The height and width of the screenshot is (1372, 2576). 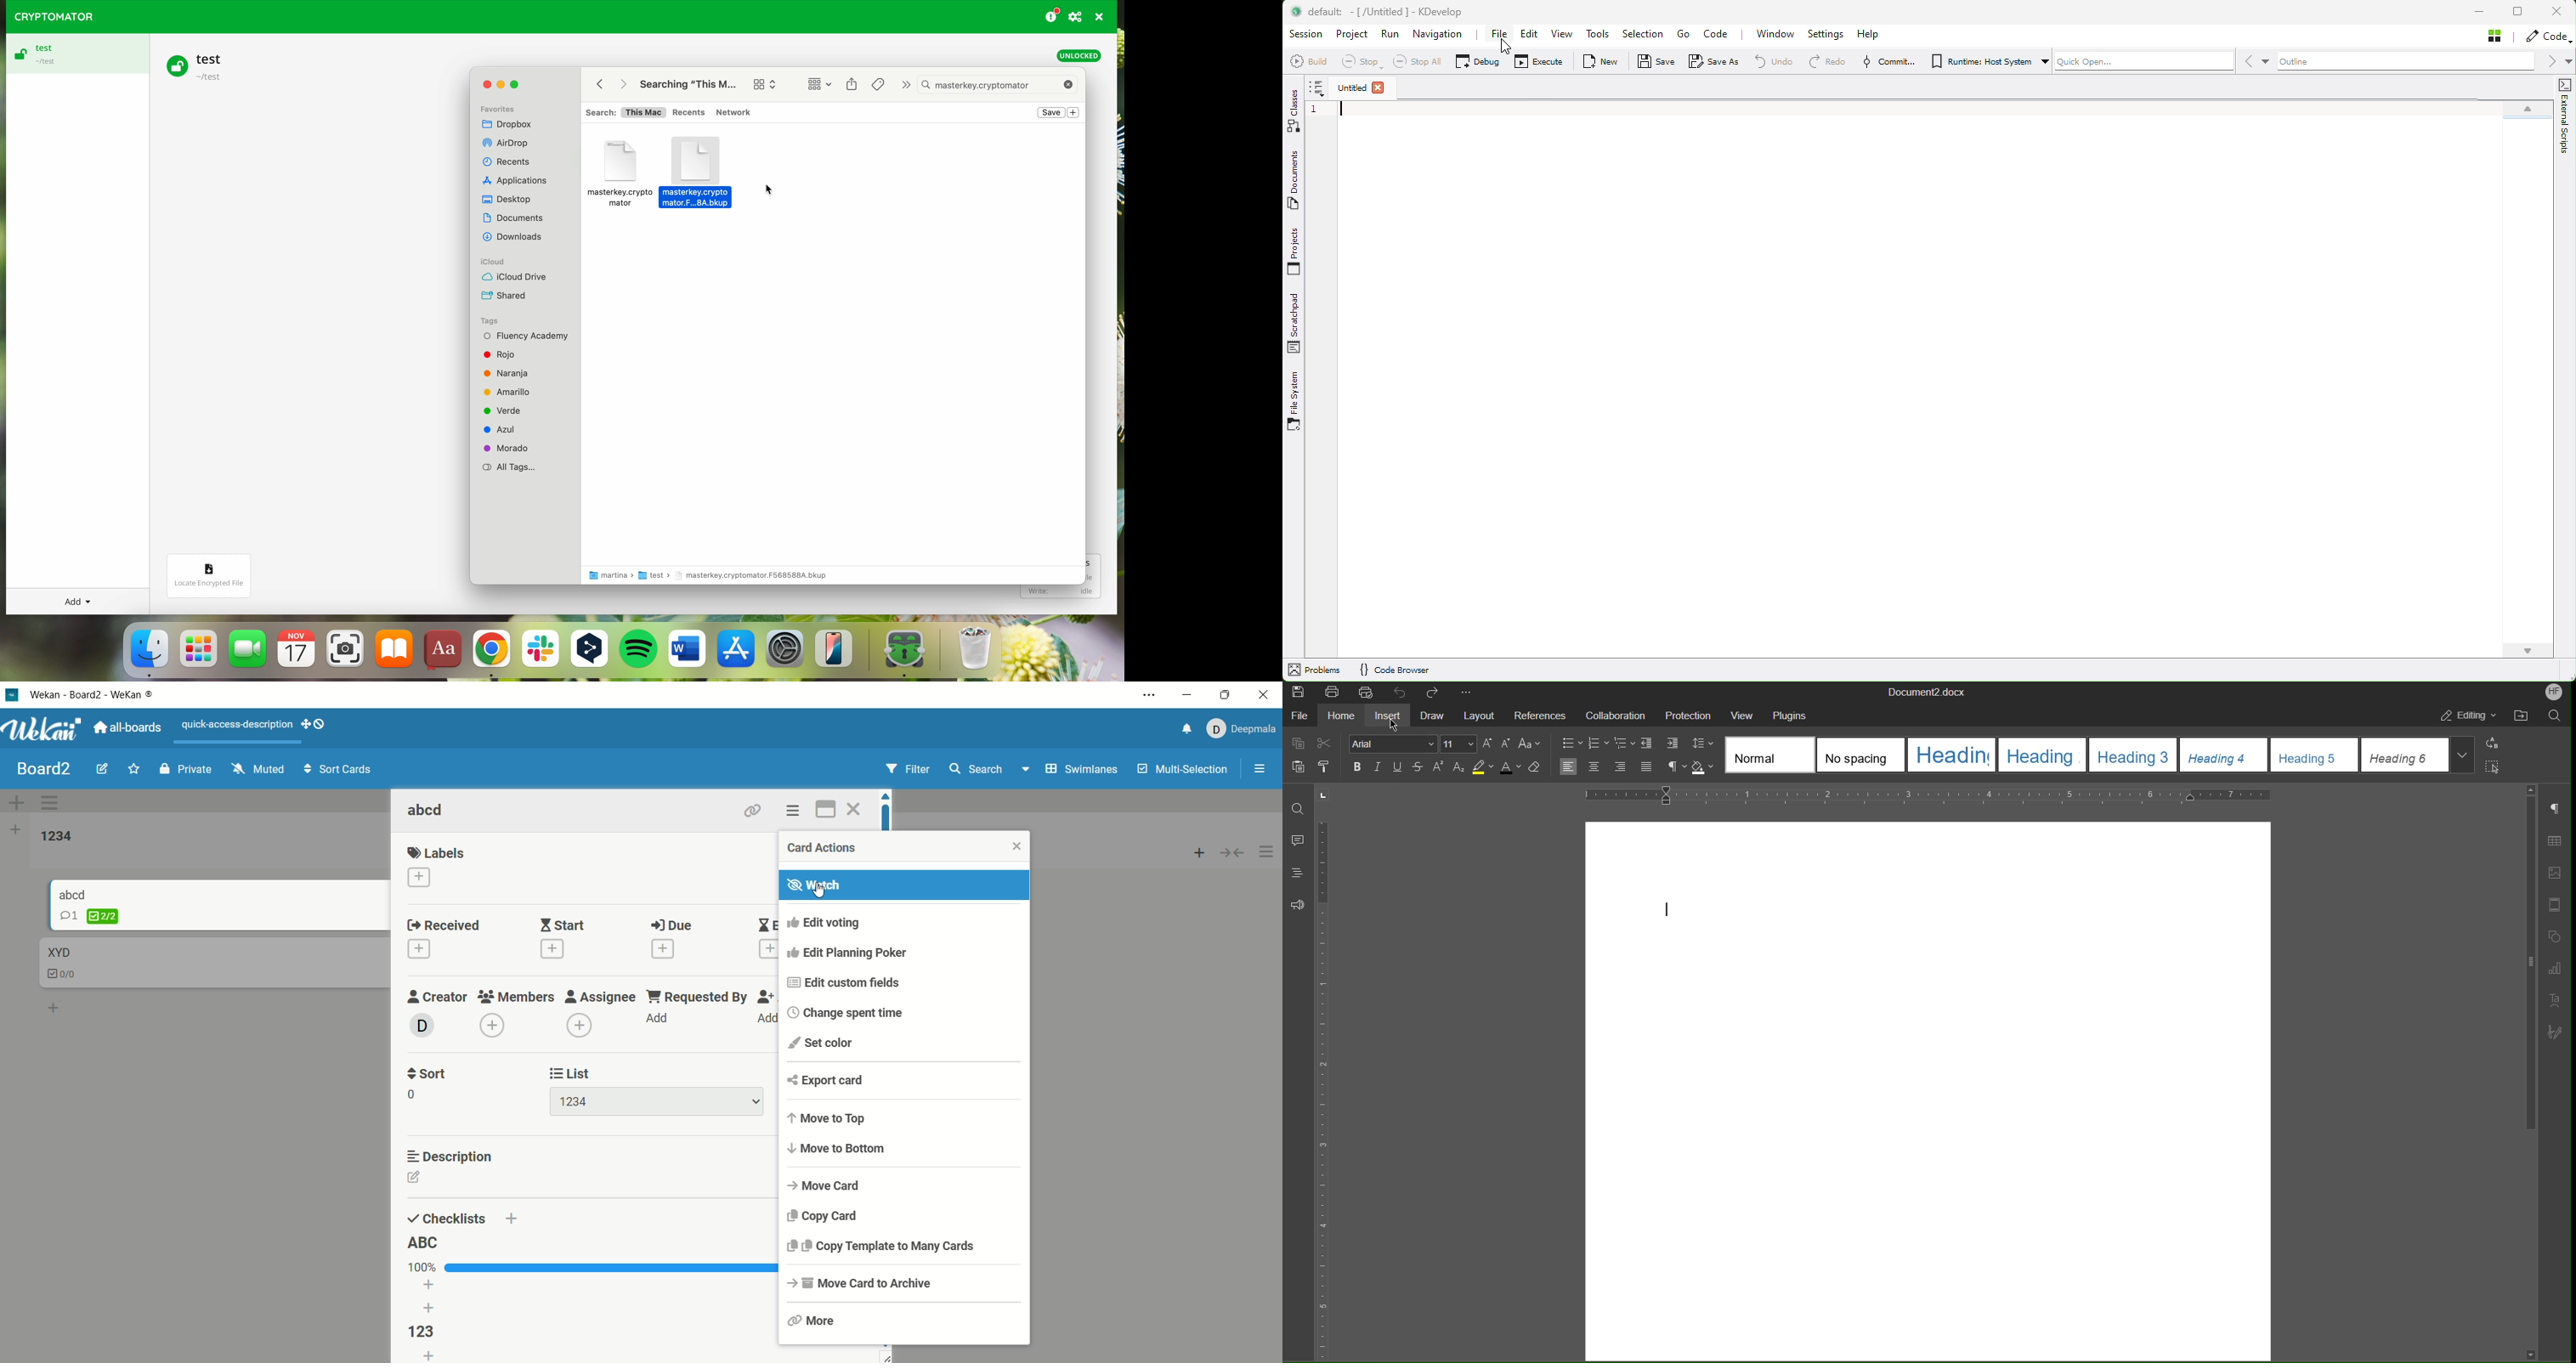 What do you see at coordinates (1010, 843) in the screenshot?
I see `close` at bounding box center [1010, 843].